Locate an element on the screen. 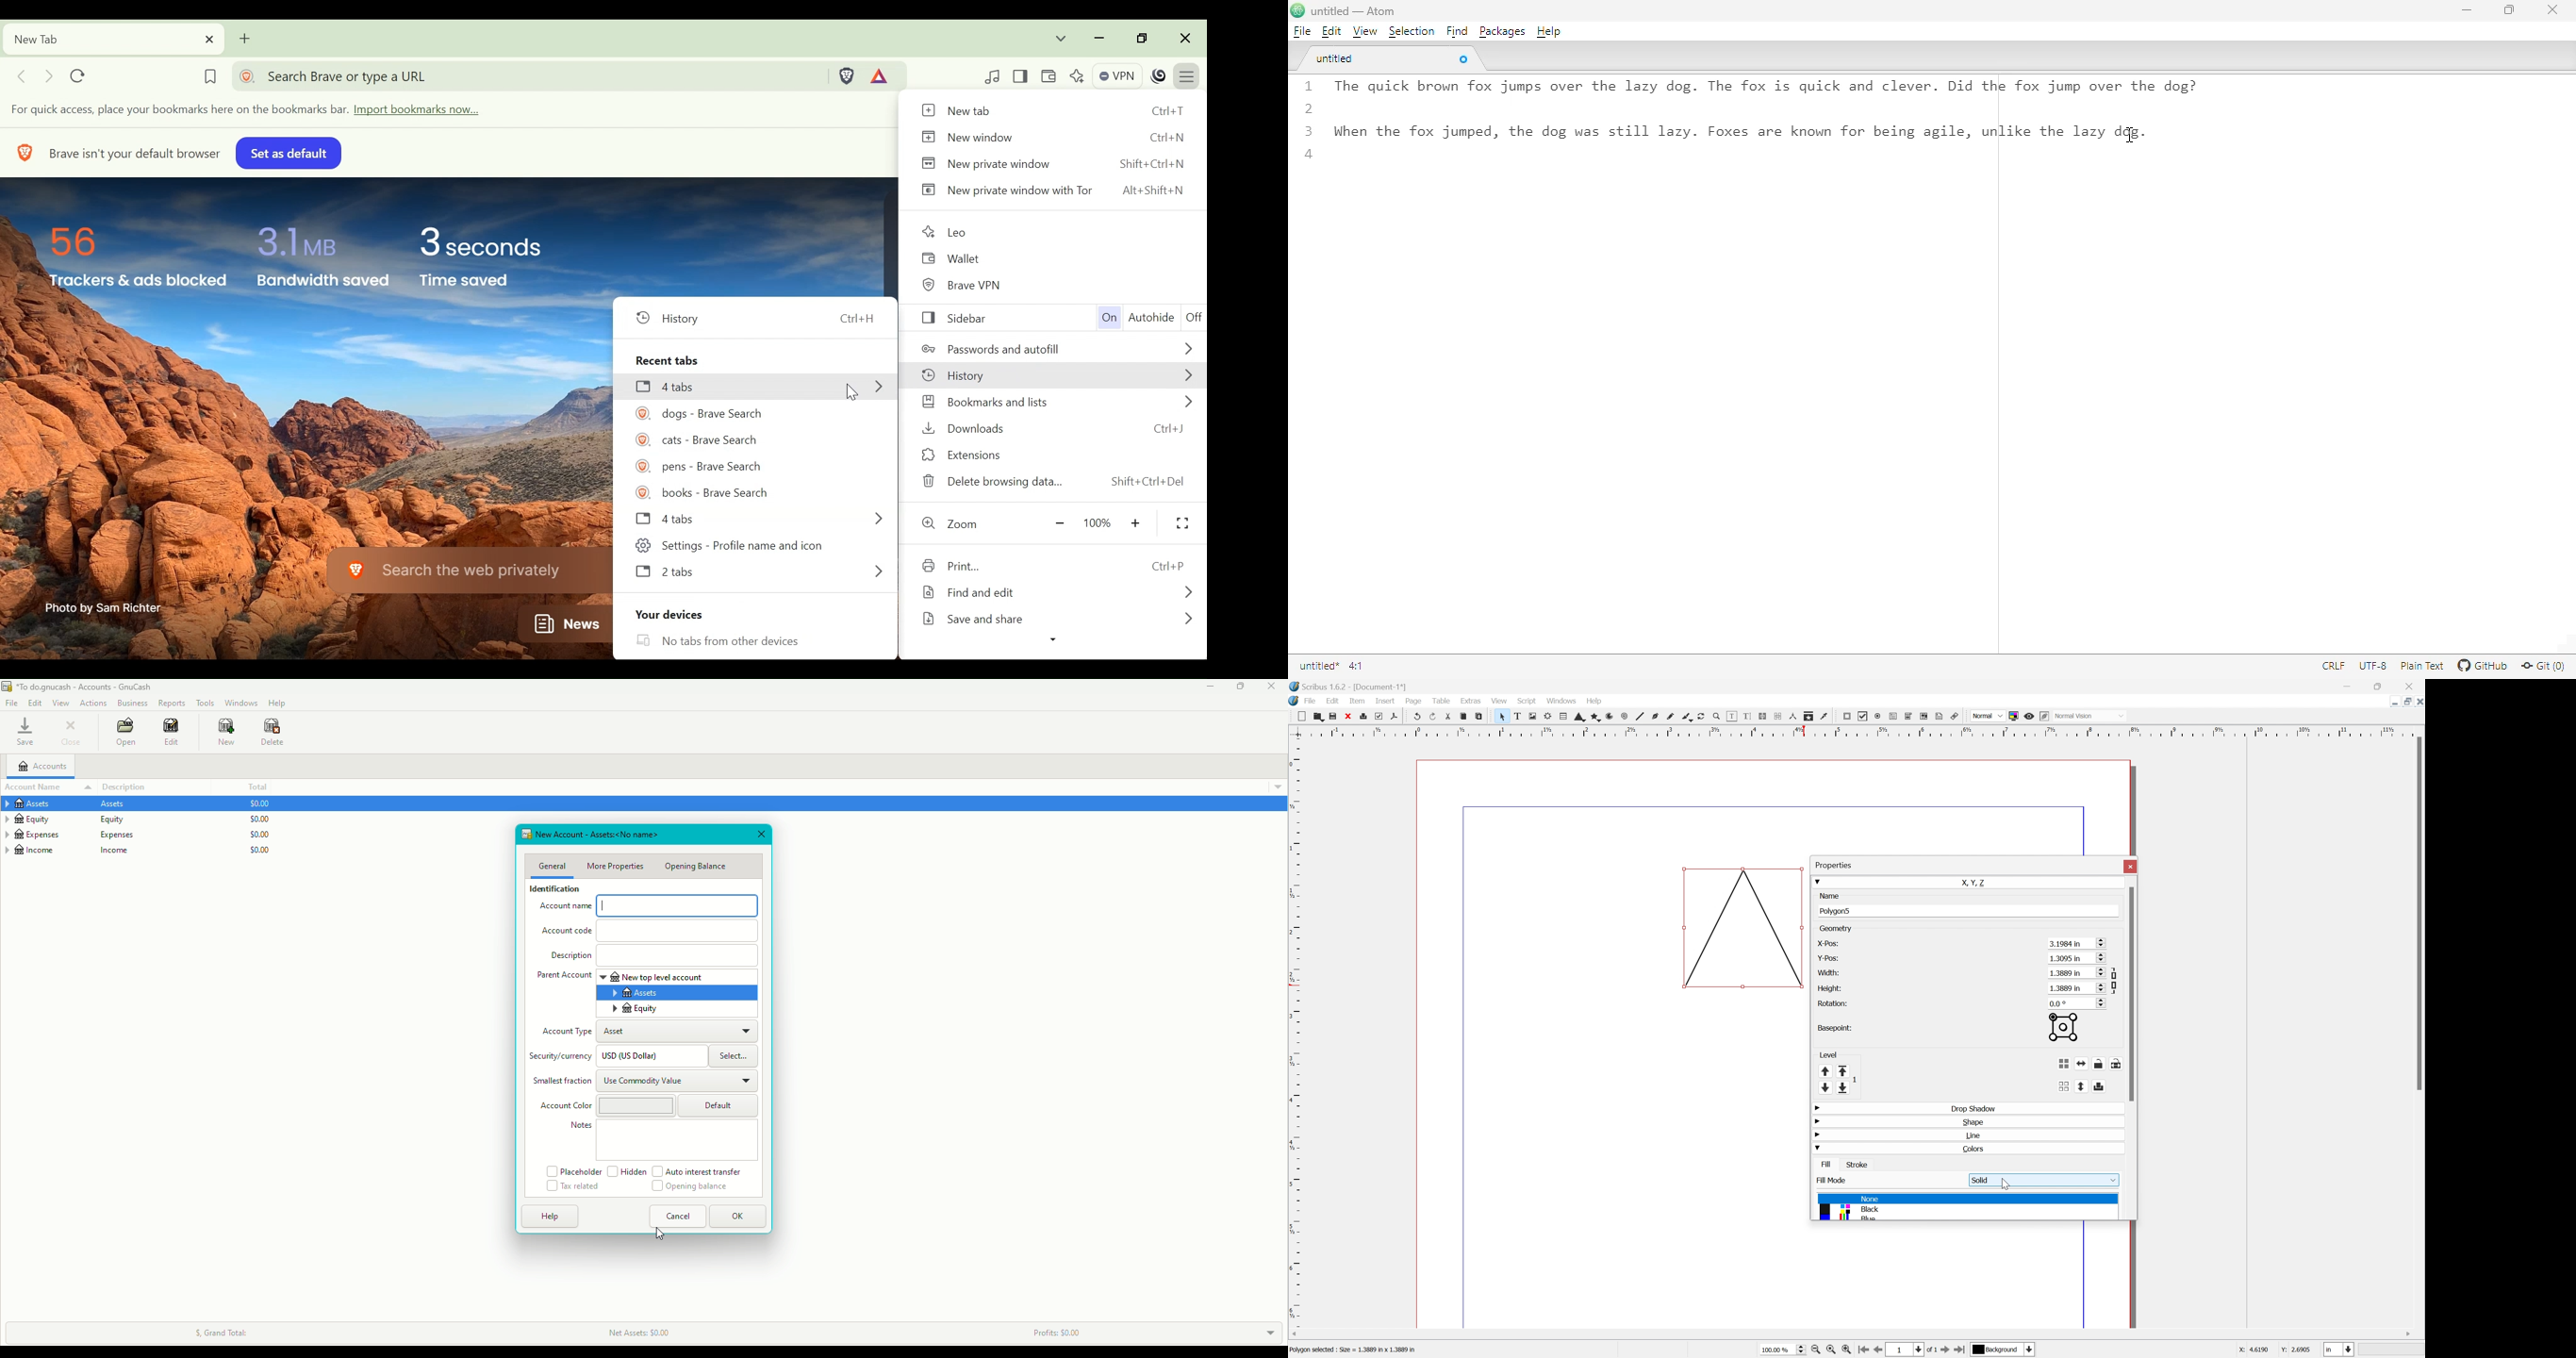  Help is located at coordinates (1595, 702).